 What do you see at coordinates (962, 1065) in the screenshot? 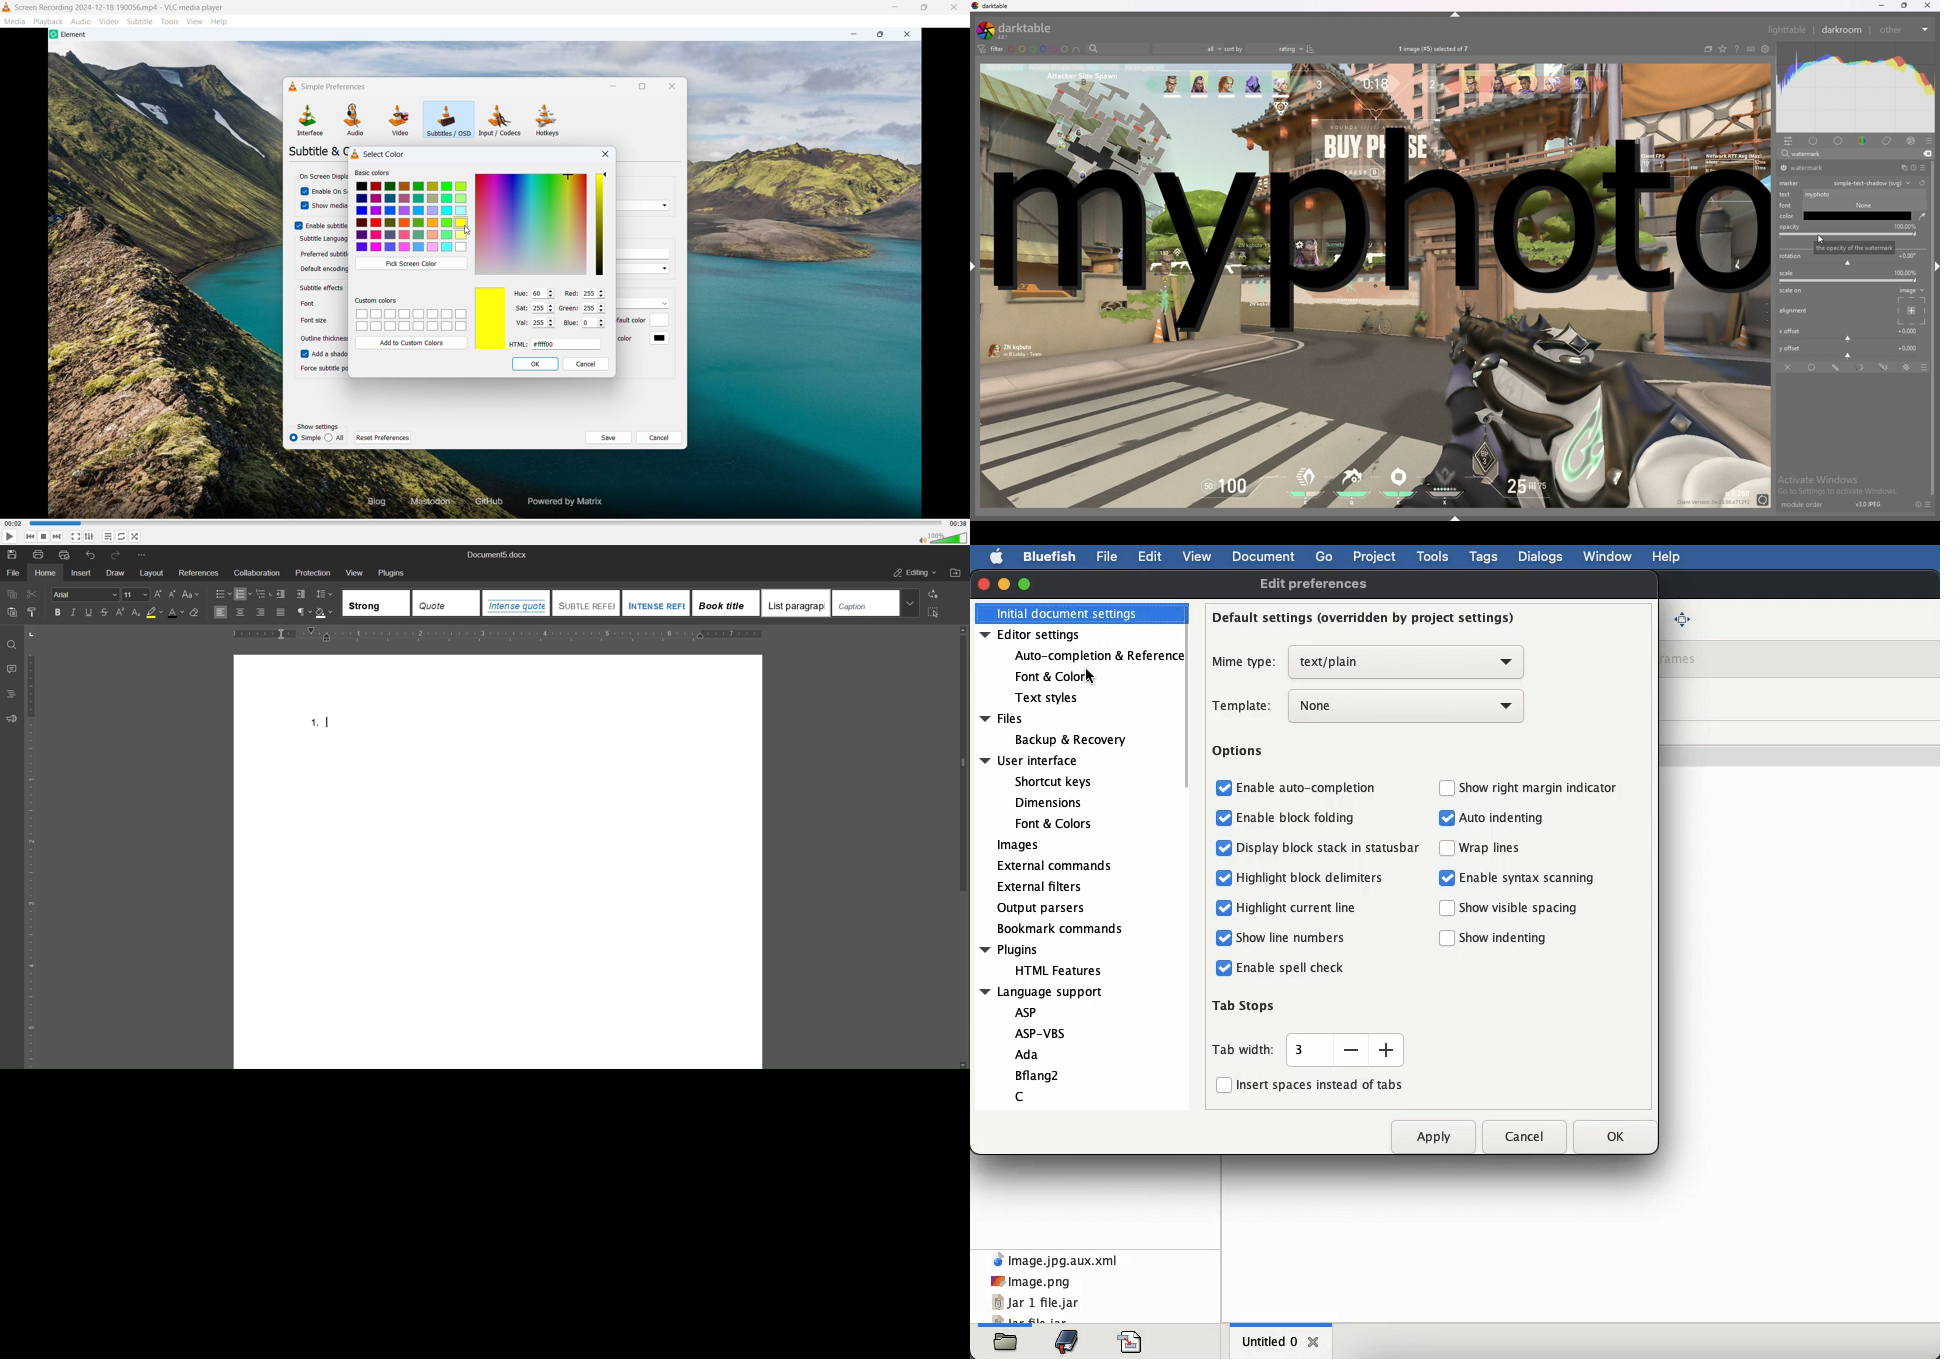
I see `scroll down` at bounding box center [962, 1065].